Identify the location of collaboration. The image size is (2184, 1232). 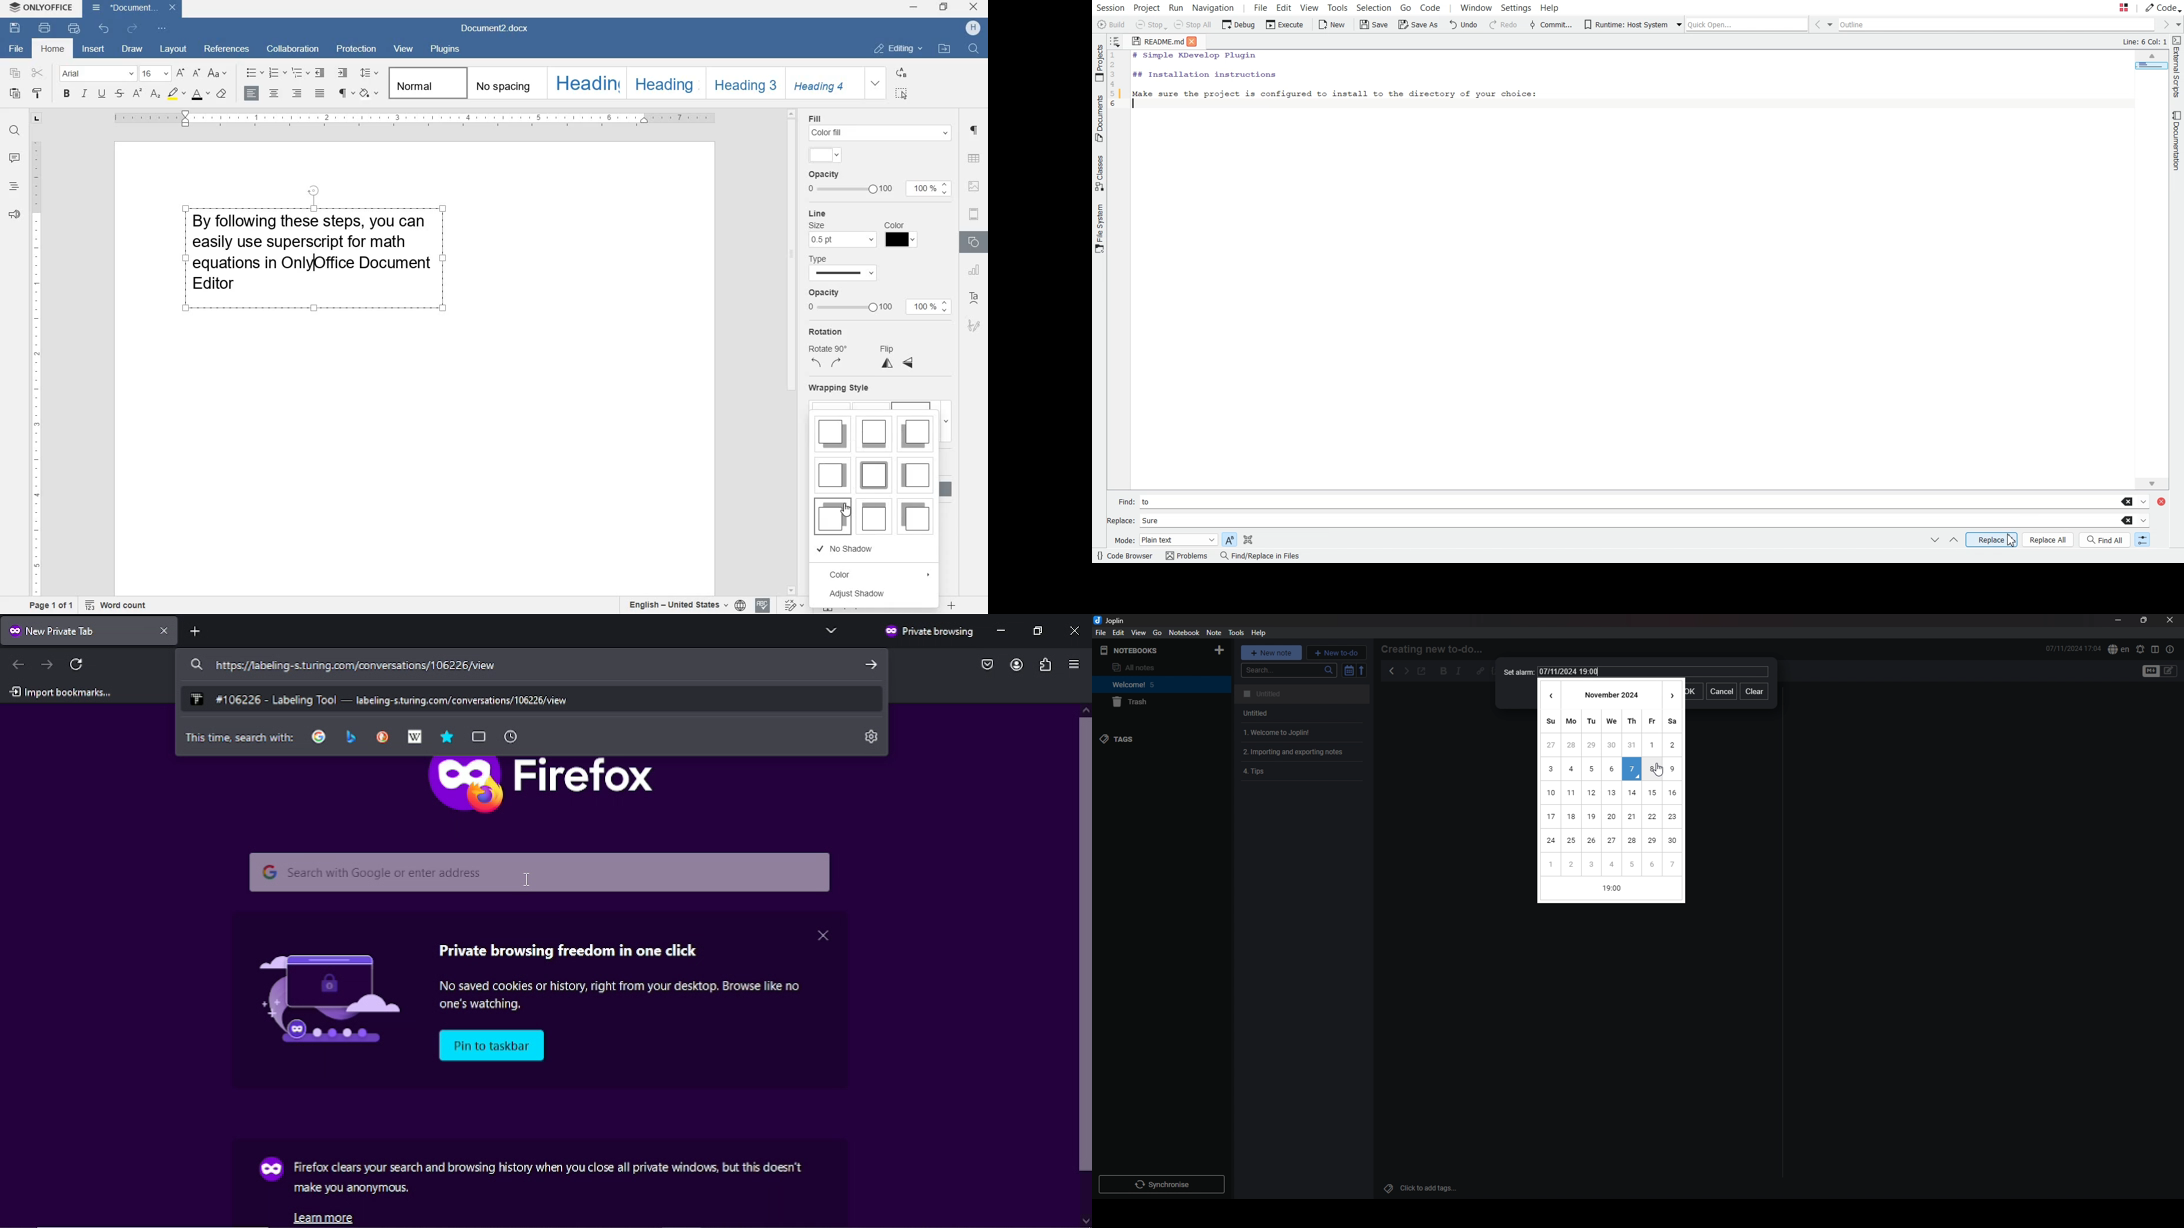
(295, 48).